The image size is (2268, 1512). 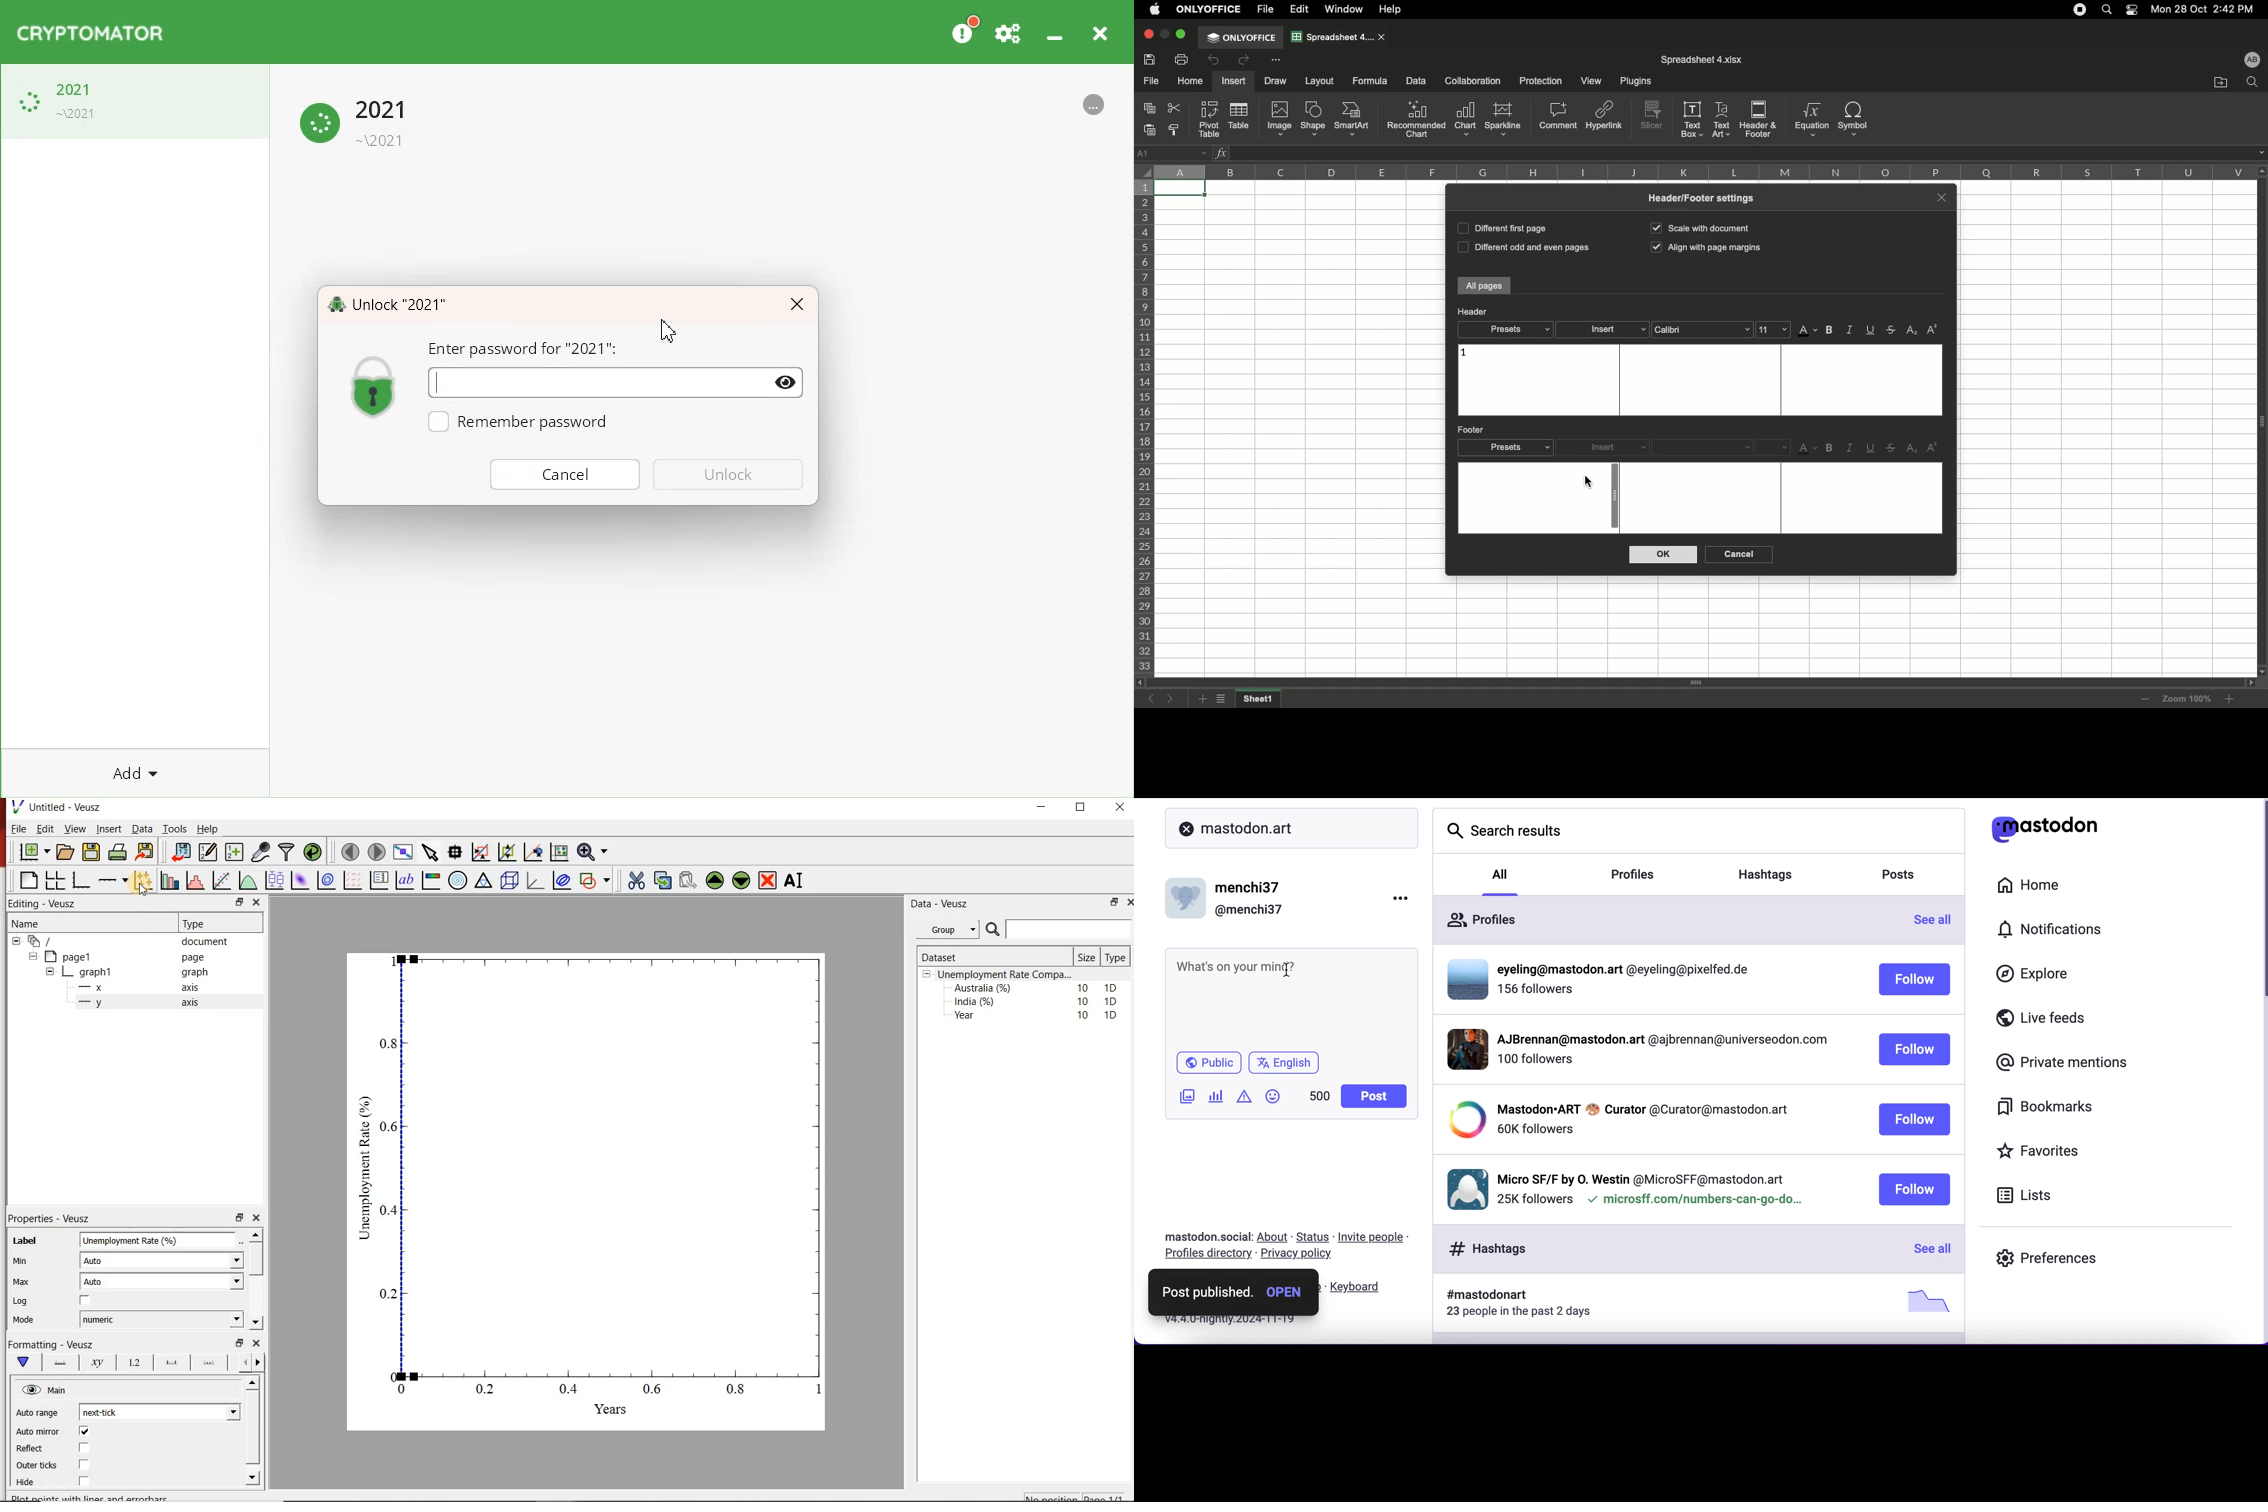 I want to click on Name, so click(x=85, y=922).